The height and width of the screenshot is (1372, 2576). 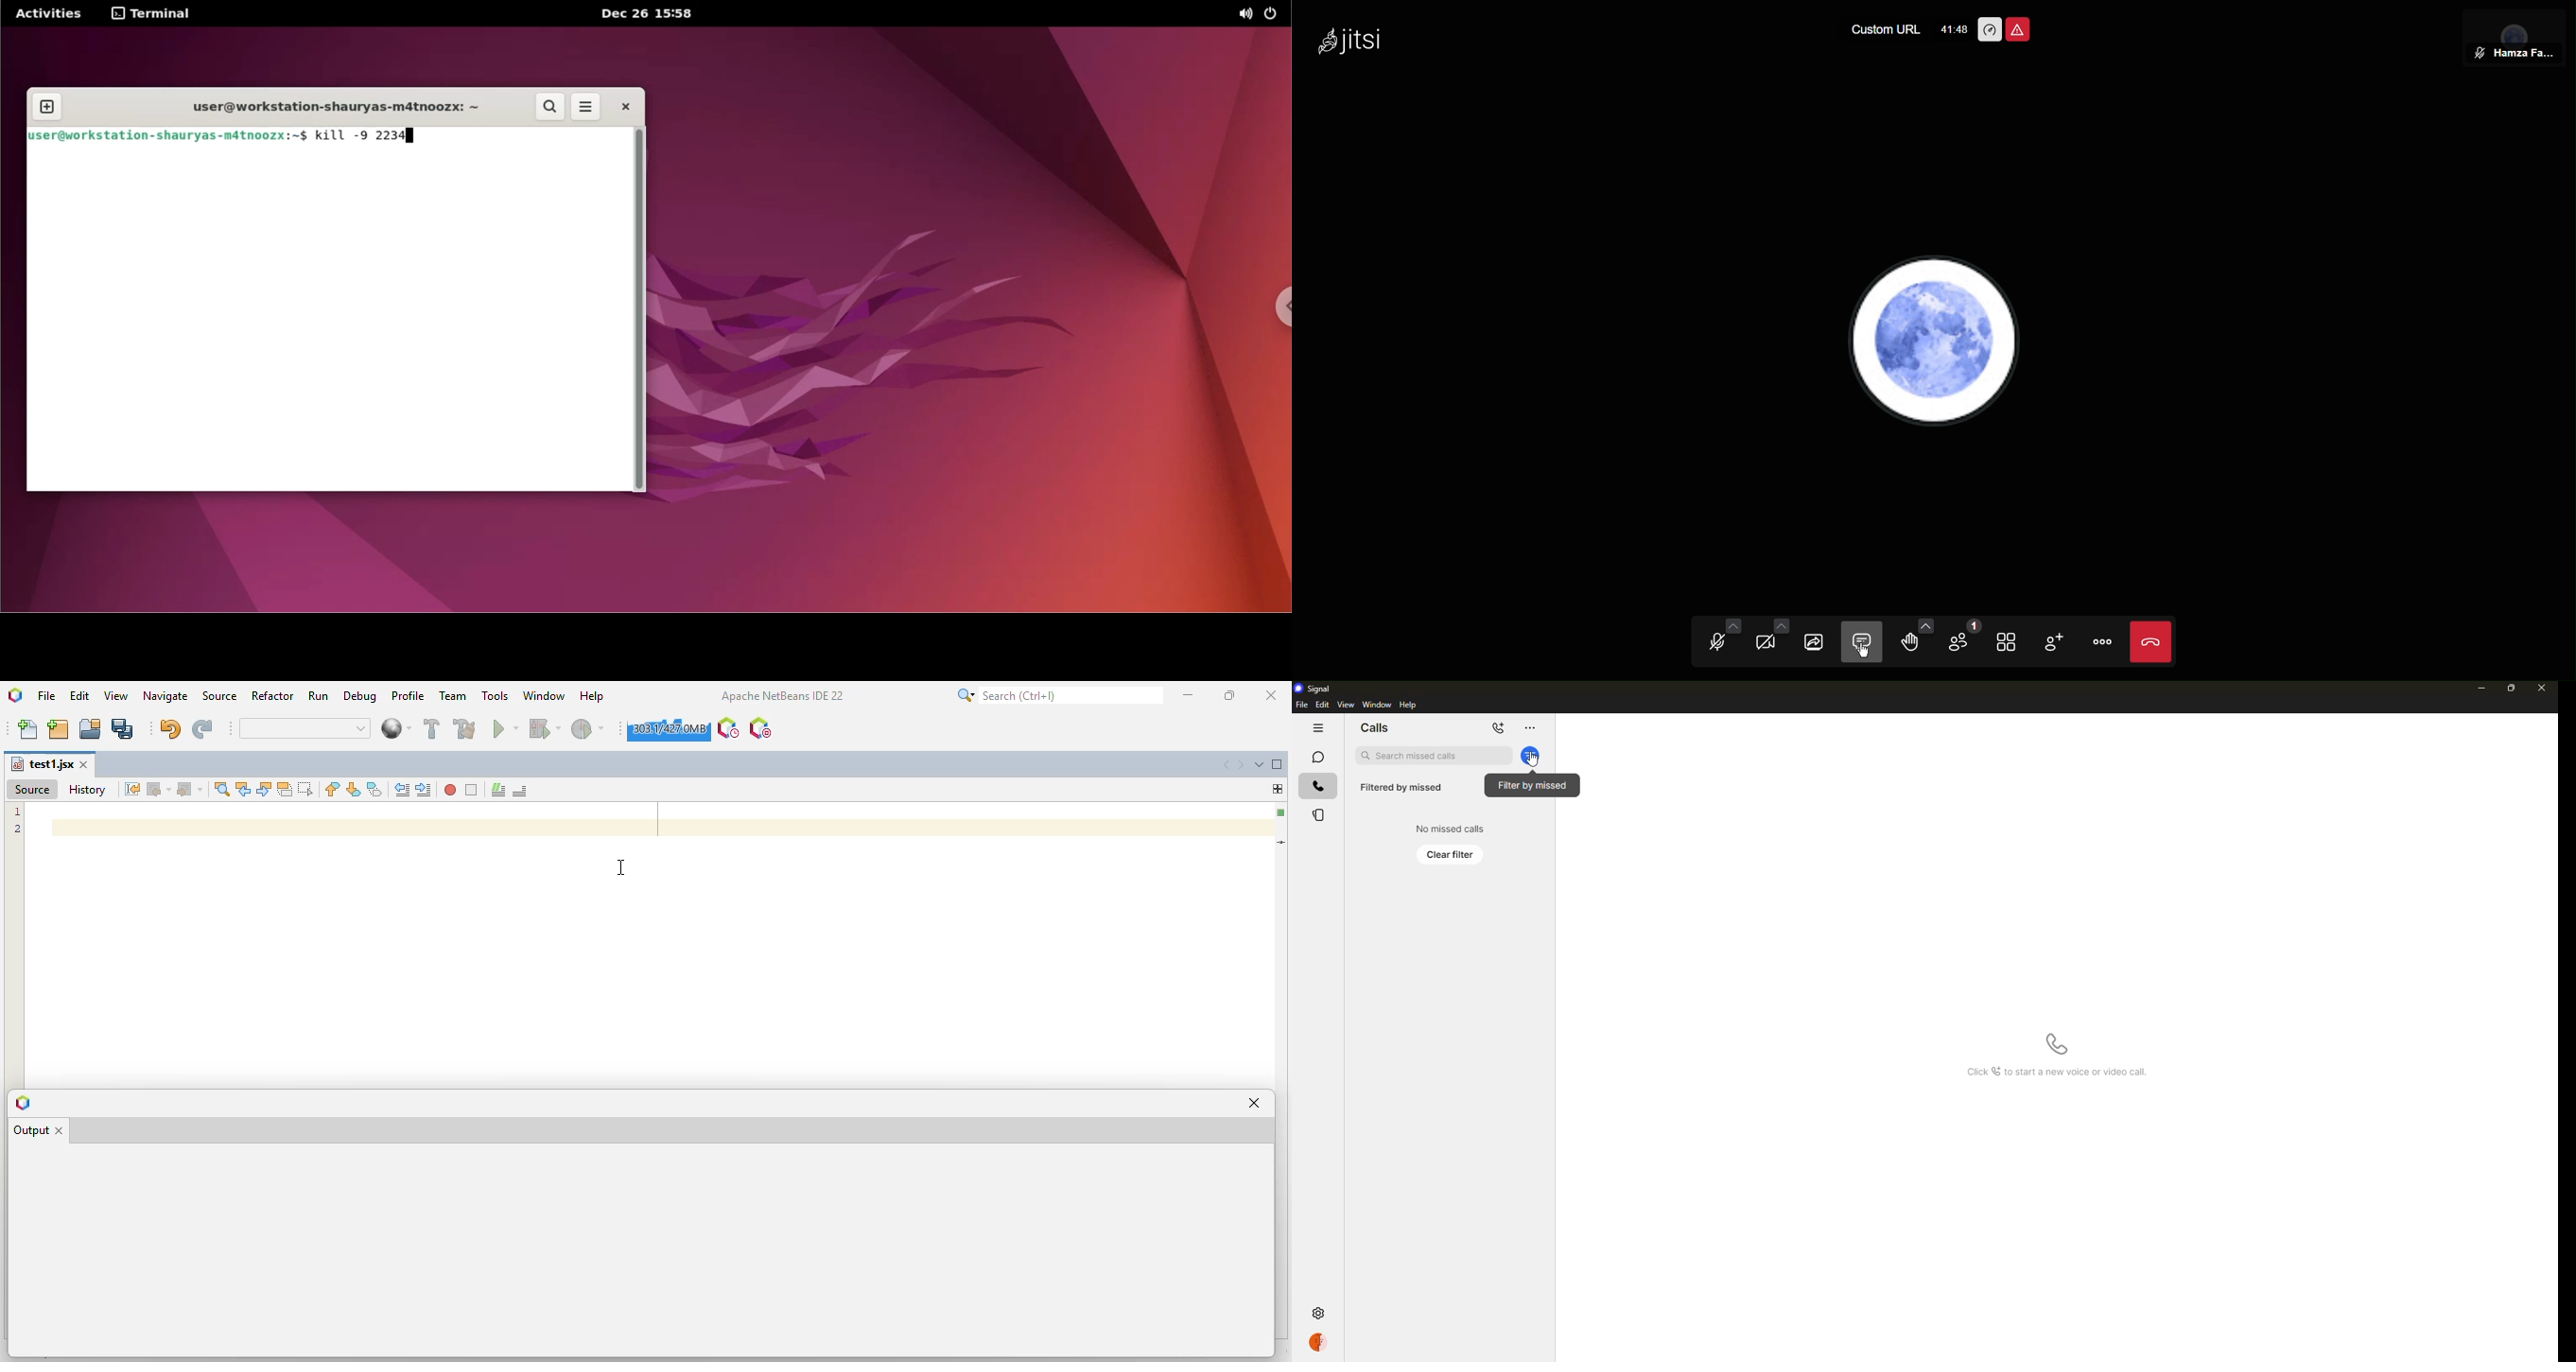 I want to click on next bookmark, so click(x=354, y=789).